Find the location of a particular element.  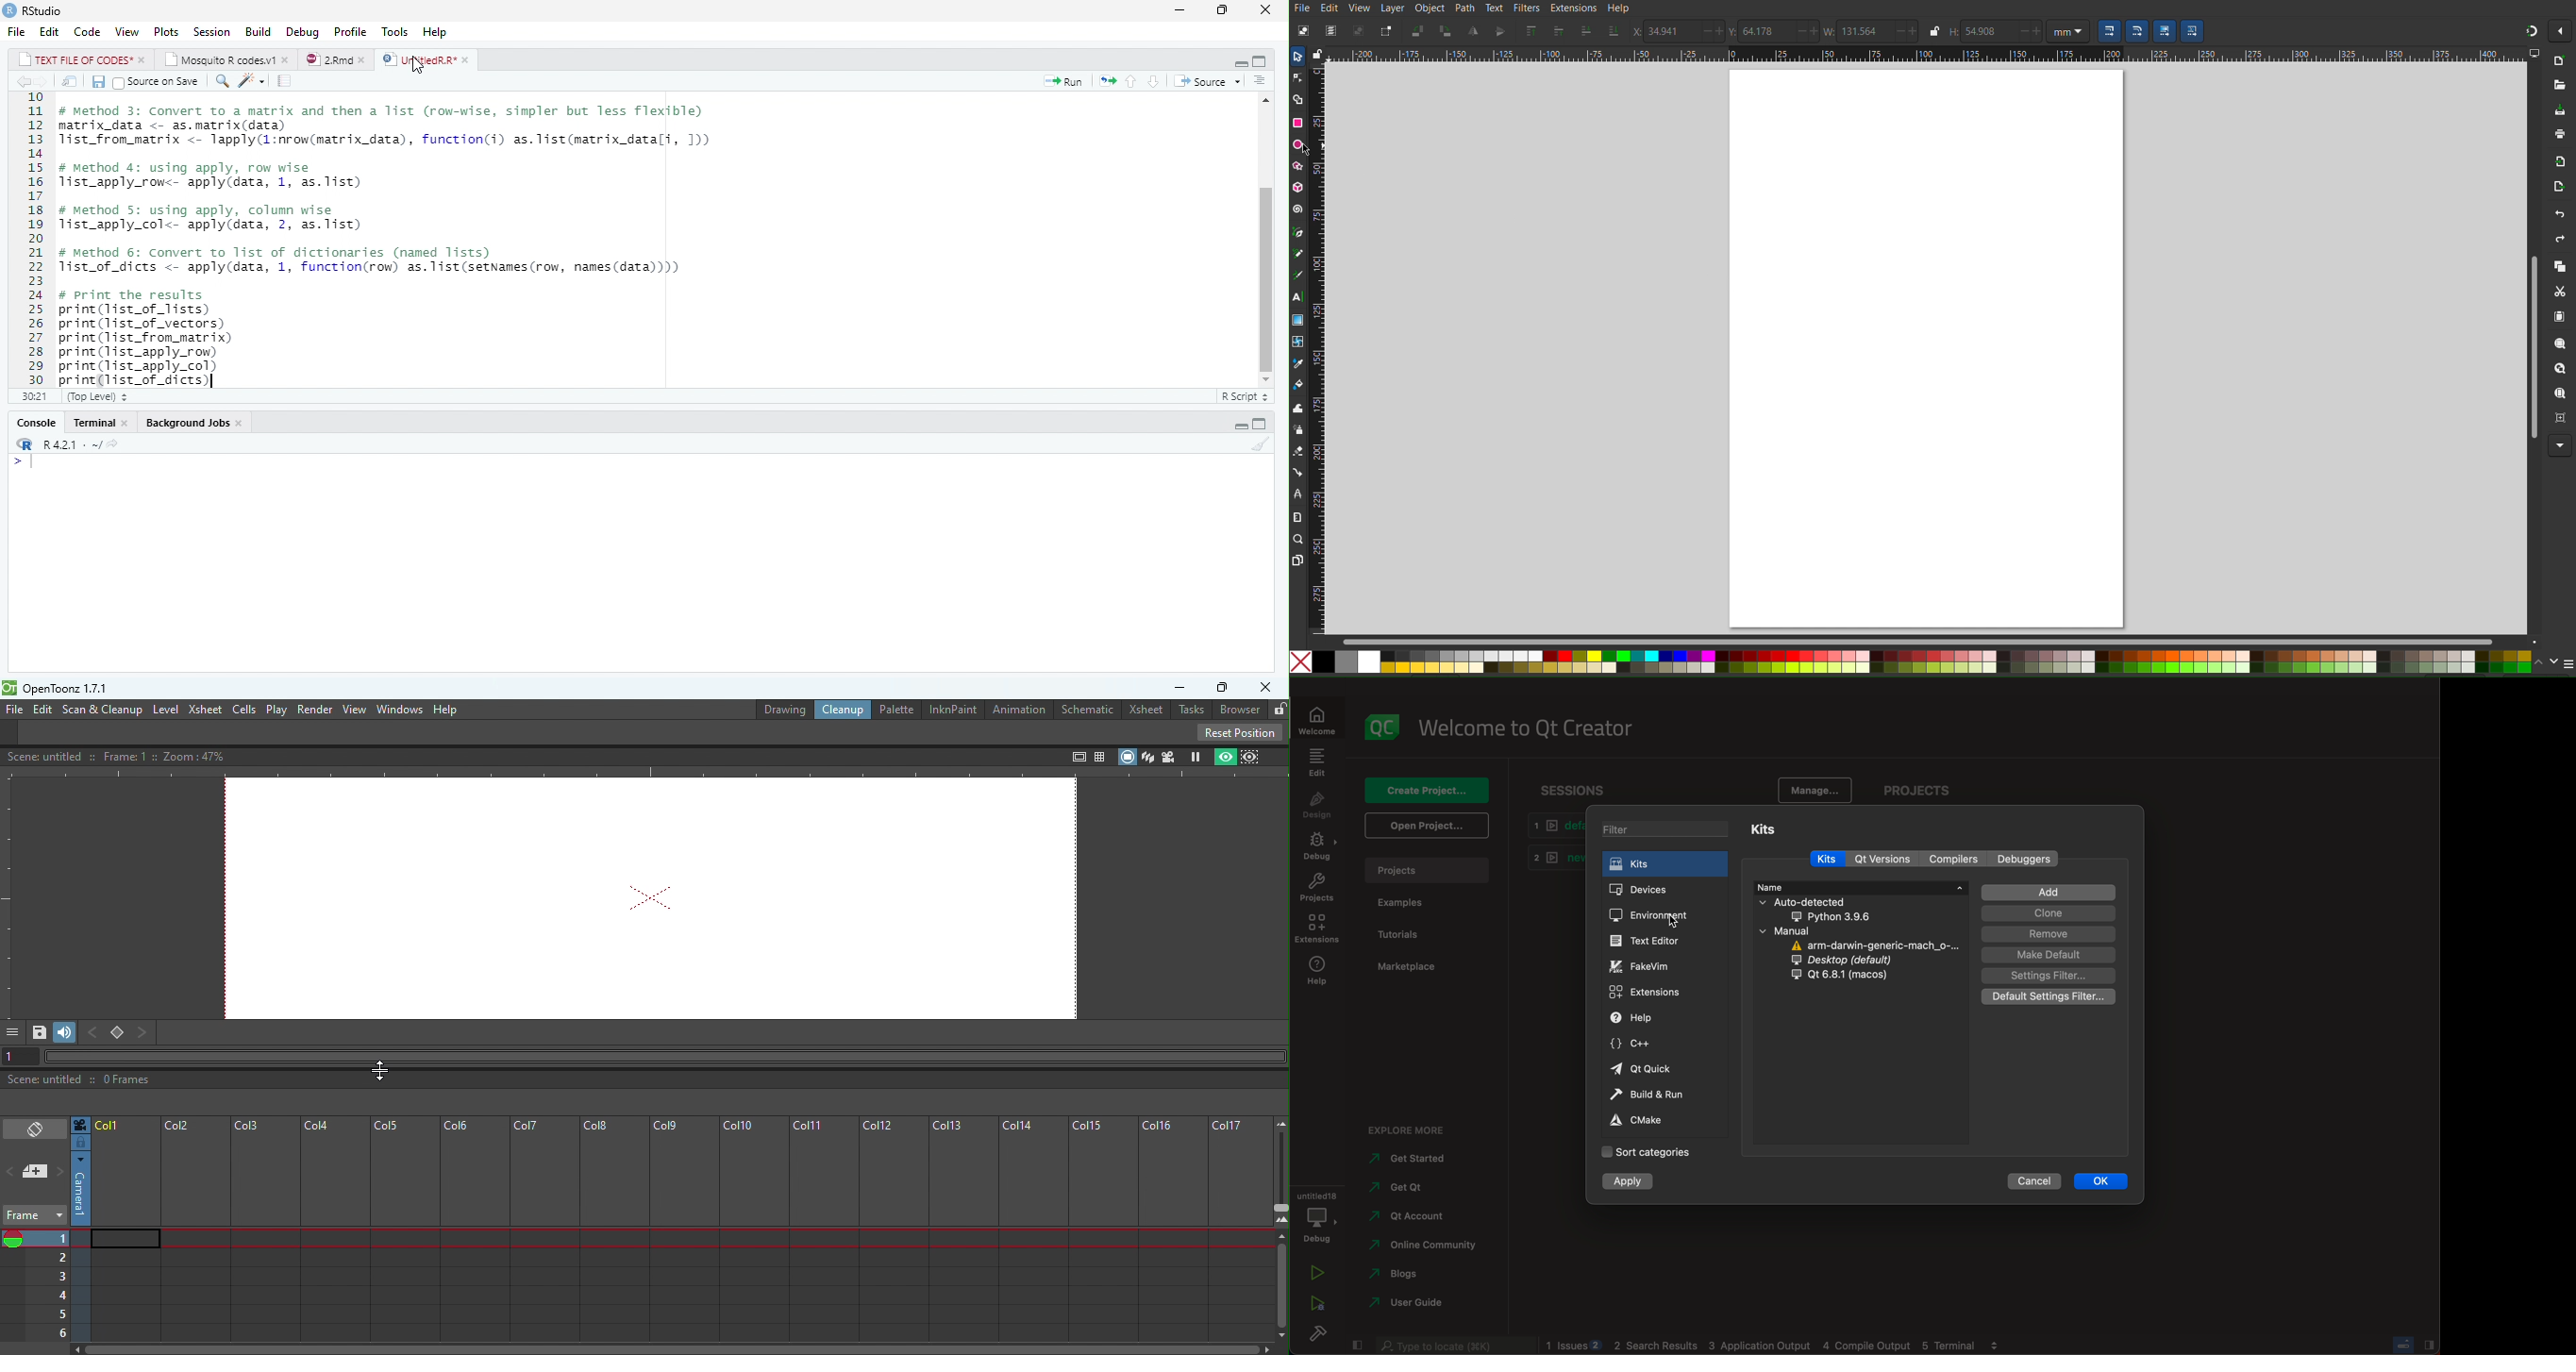

Undo is located at coordinates (2560, 212).